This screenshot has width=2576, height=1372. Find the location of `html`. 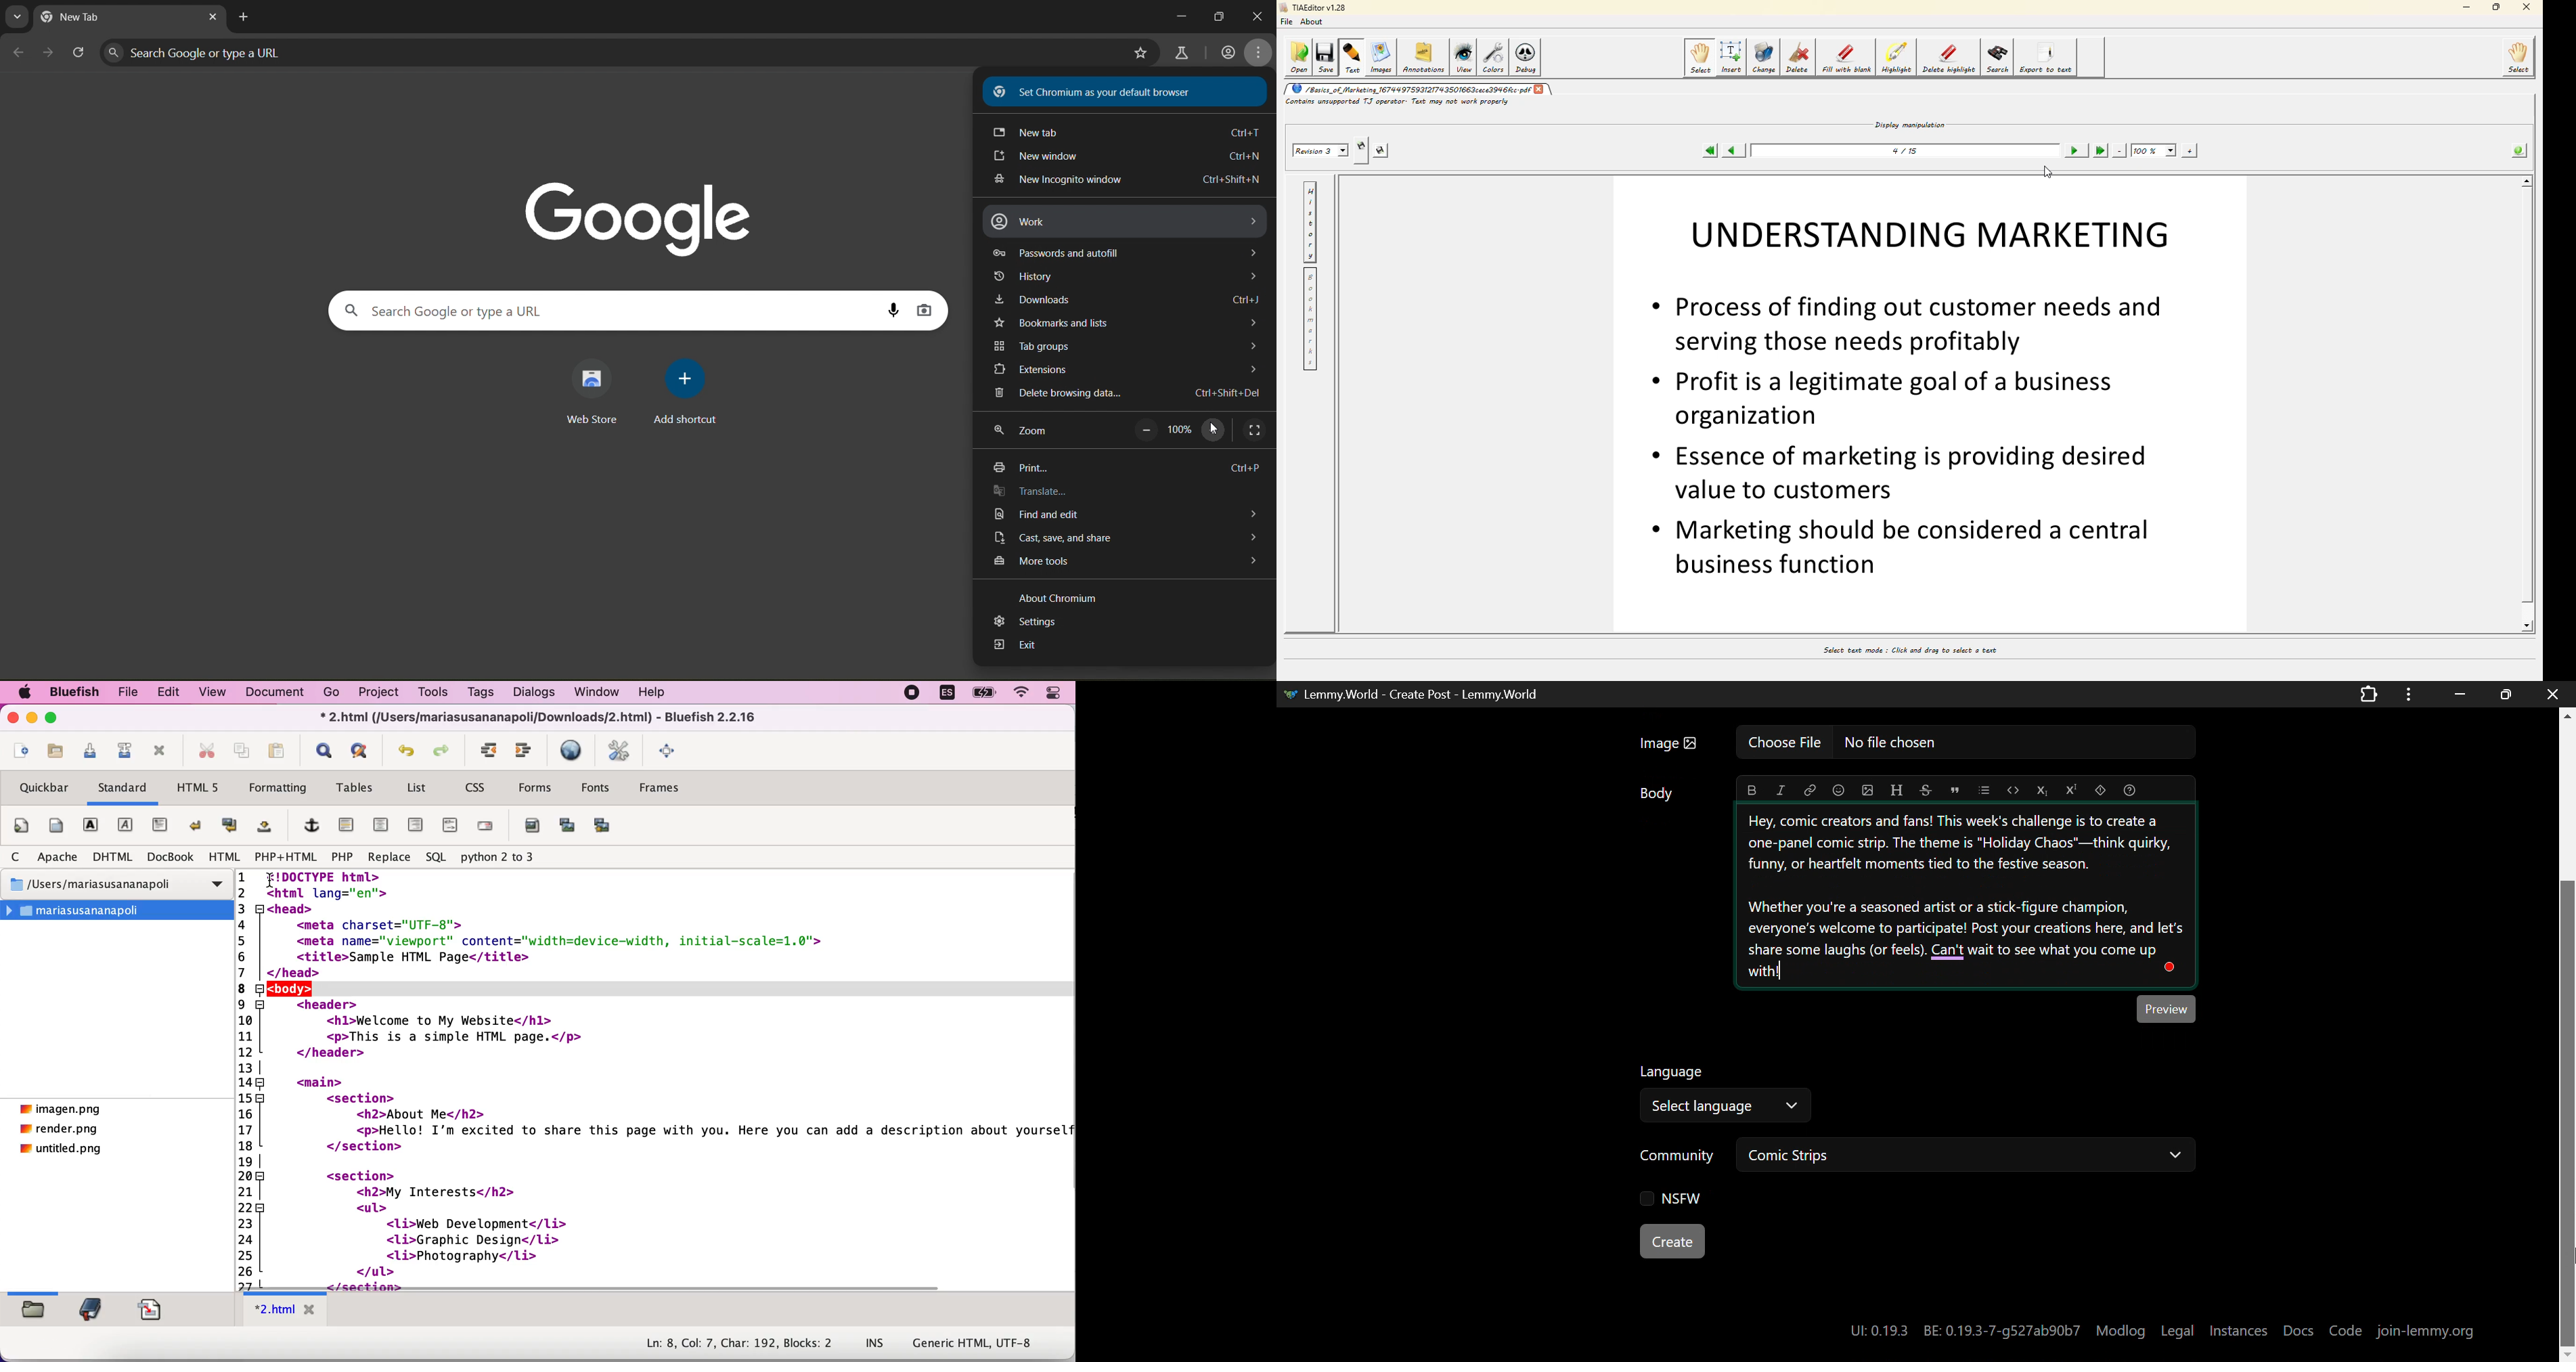

html is located at coordinates (223, 857).